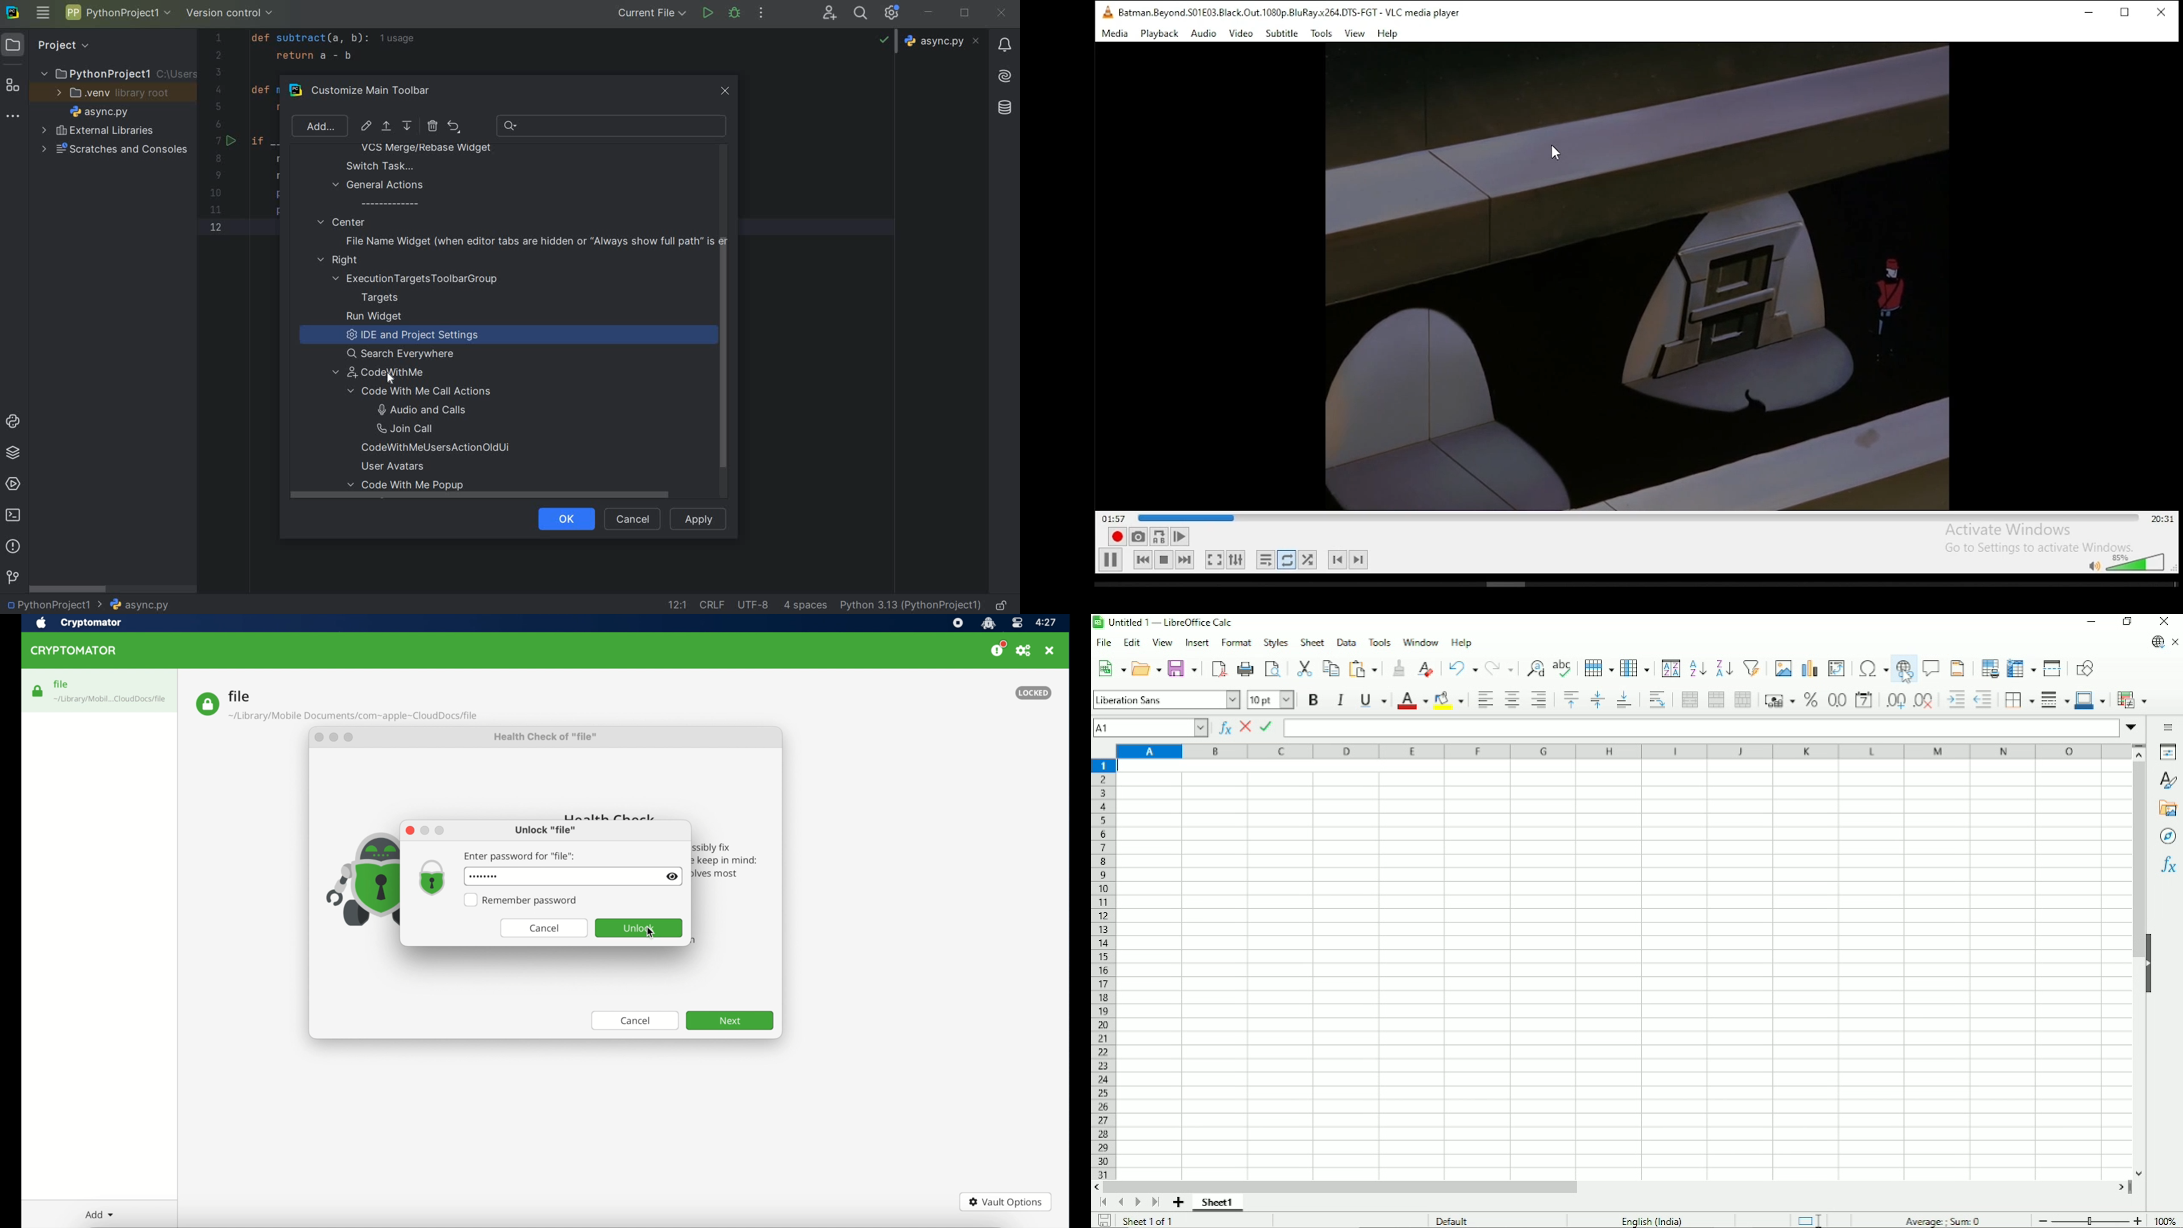 The image size is (2184, 1232). Describe the element at coordinates (1463, 668) in the screenshot. I see `Undo` at that location.